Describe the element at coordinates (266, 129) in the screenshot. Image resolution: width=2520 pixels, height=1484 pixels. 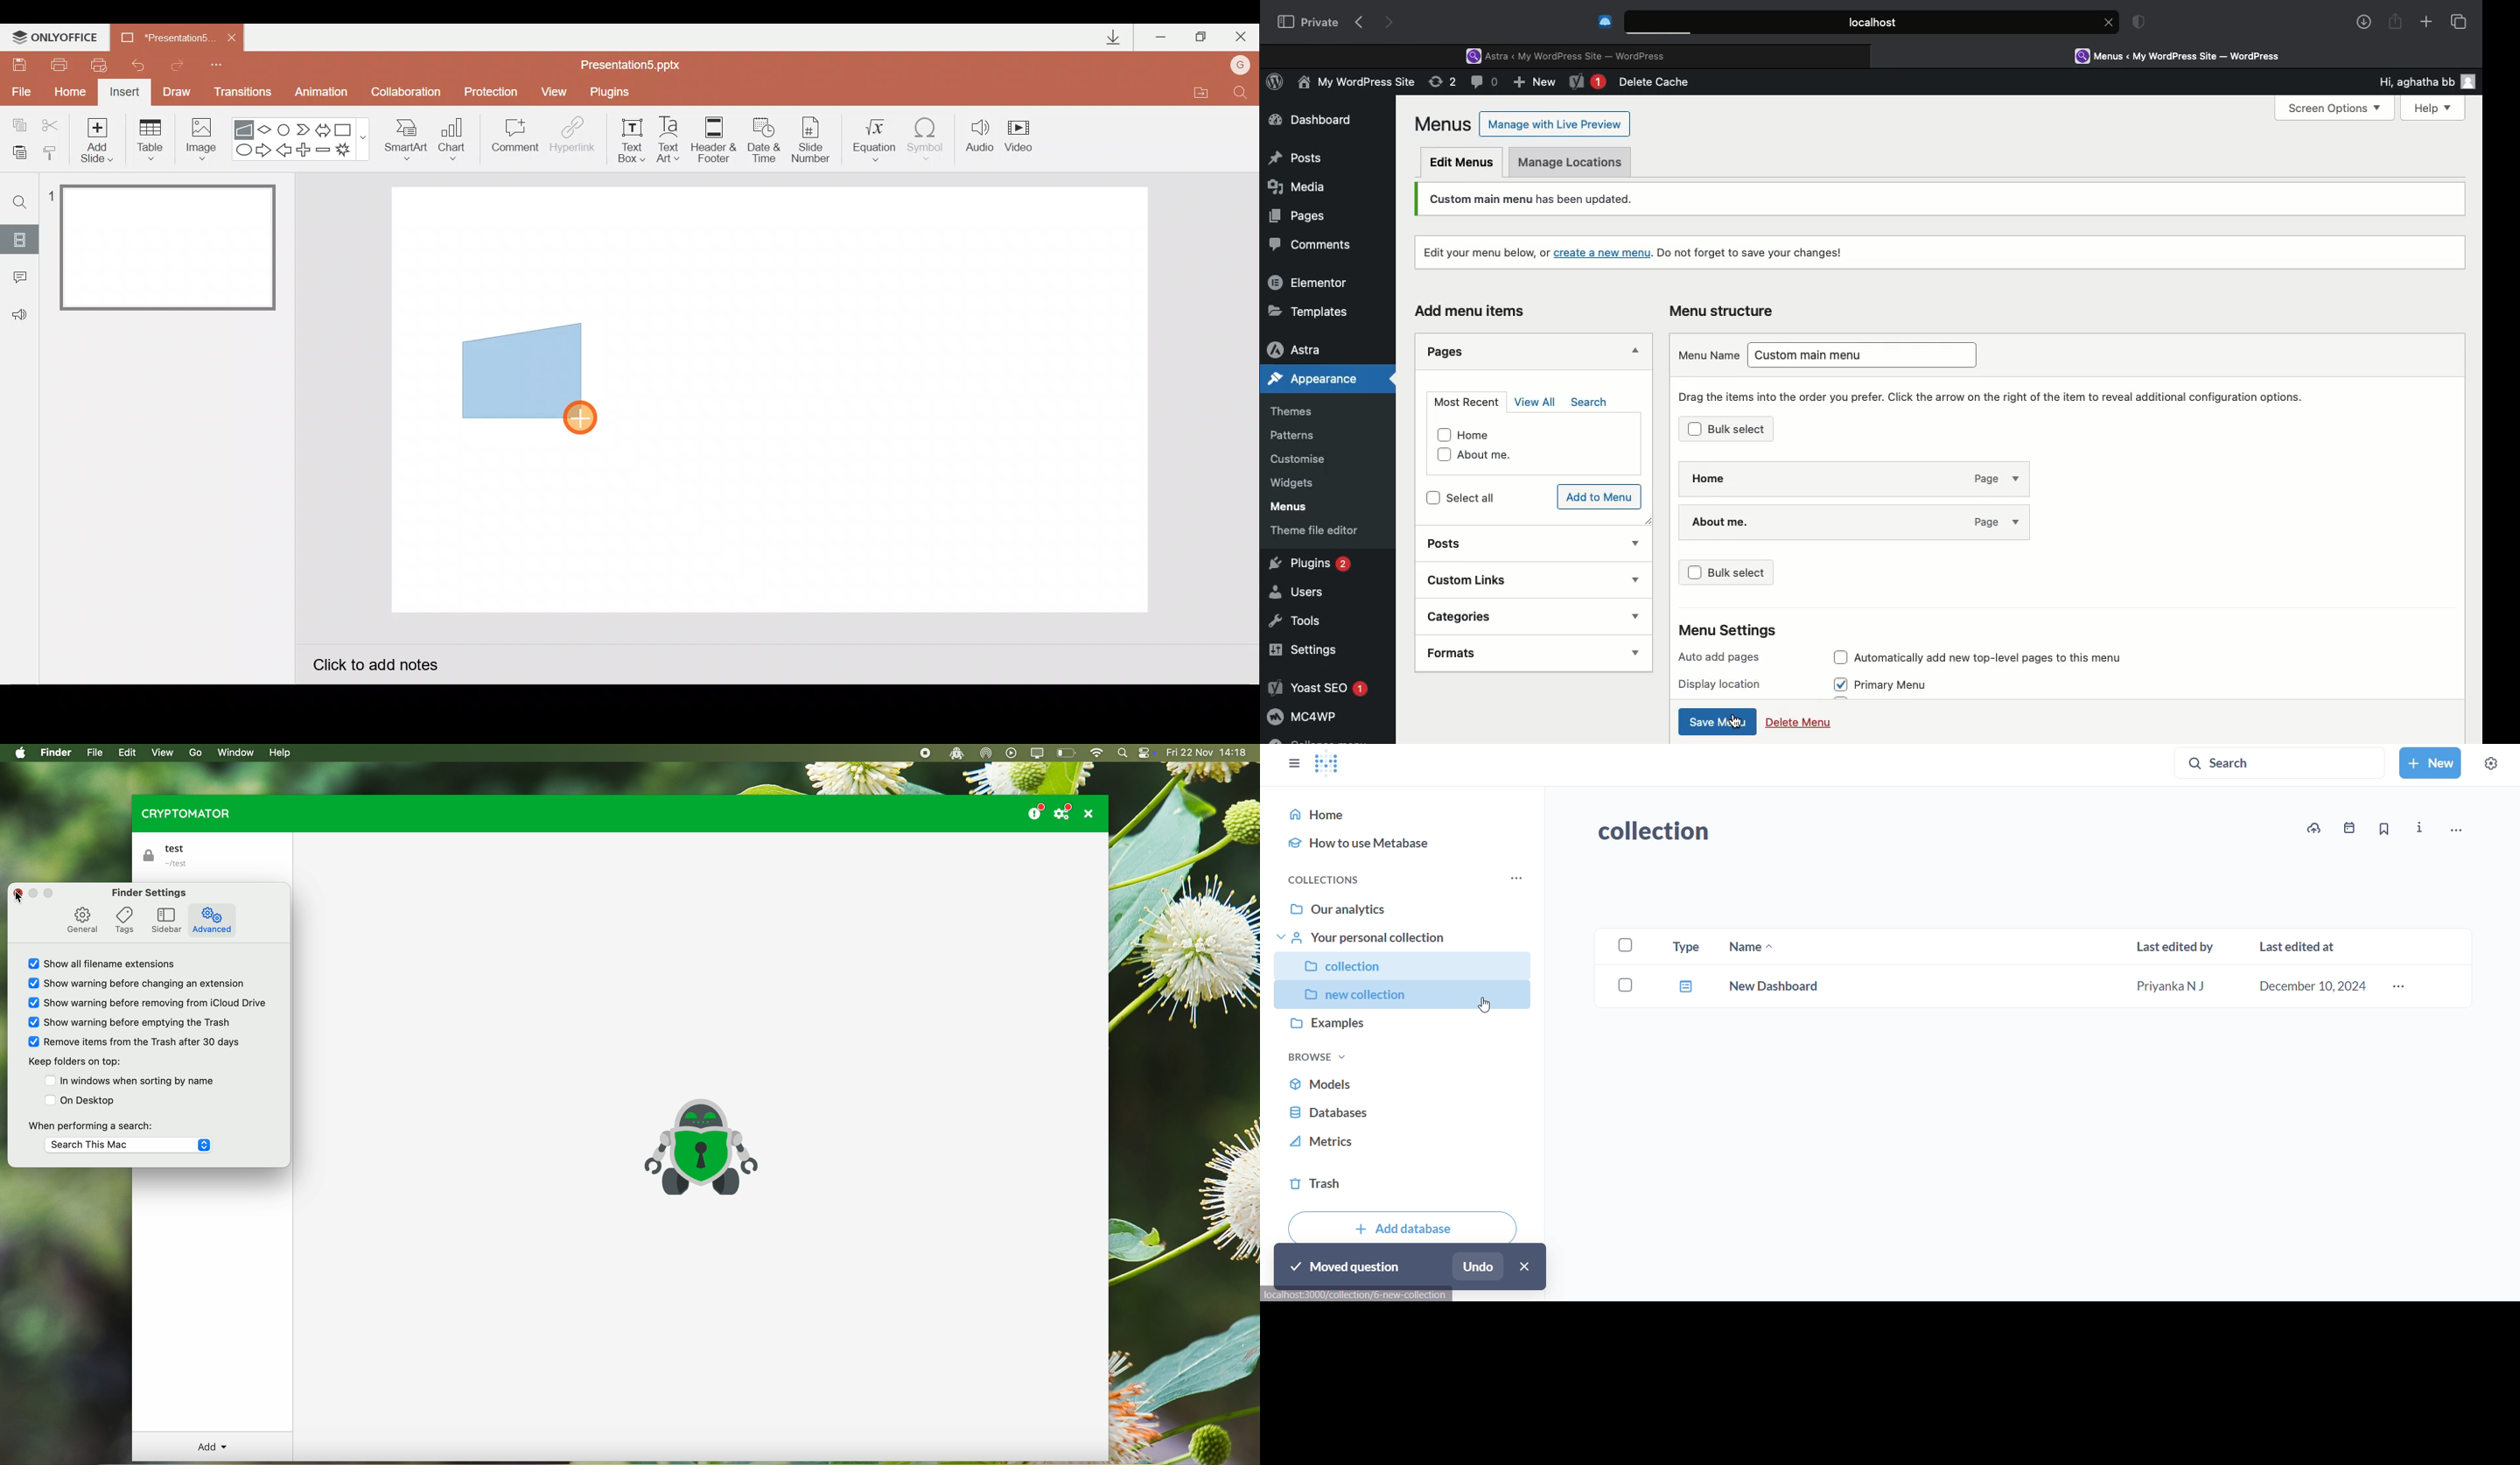
I see `Flow chart-decision` at that location.